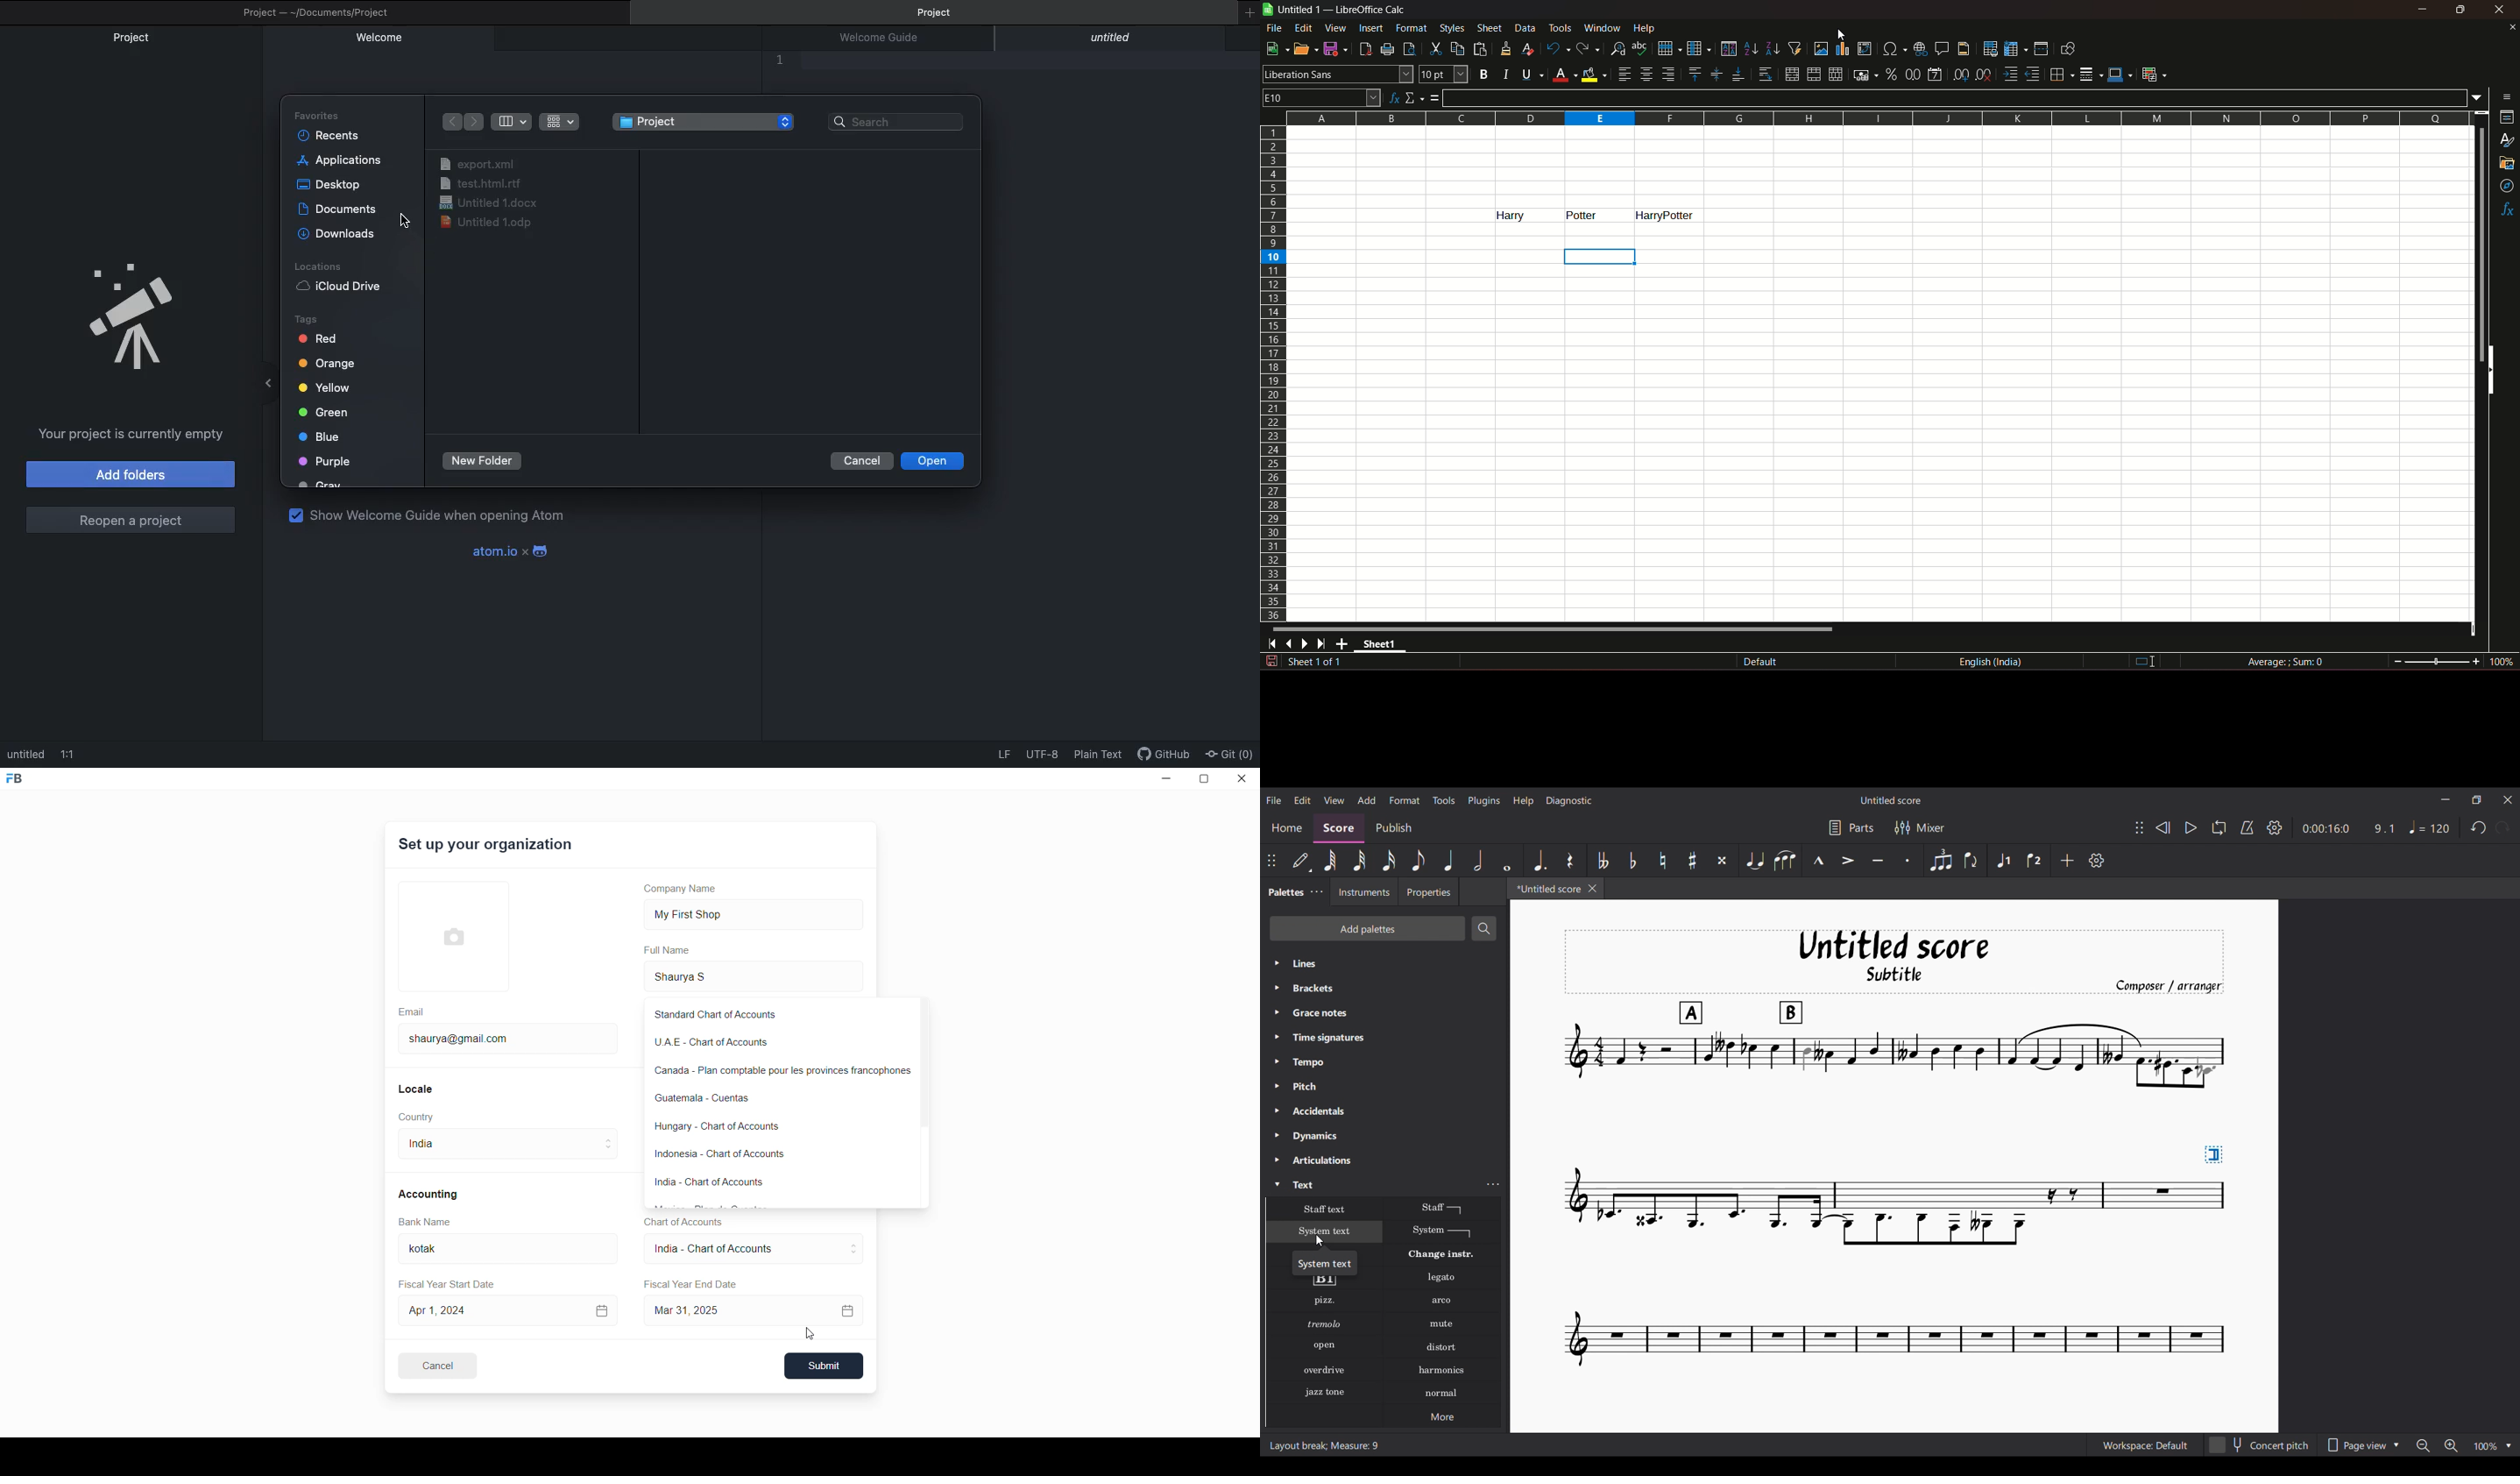 Image resolution: width=2520 pixels, height=1484 pixels. Describe the element at coordinates (416, 1088) in the screenshot. I see `Locale` at that location.